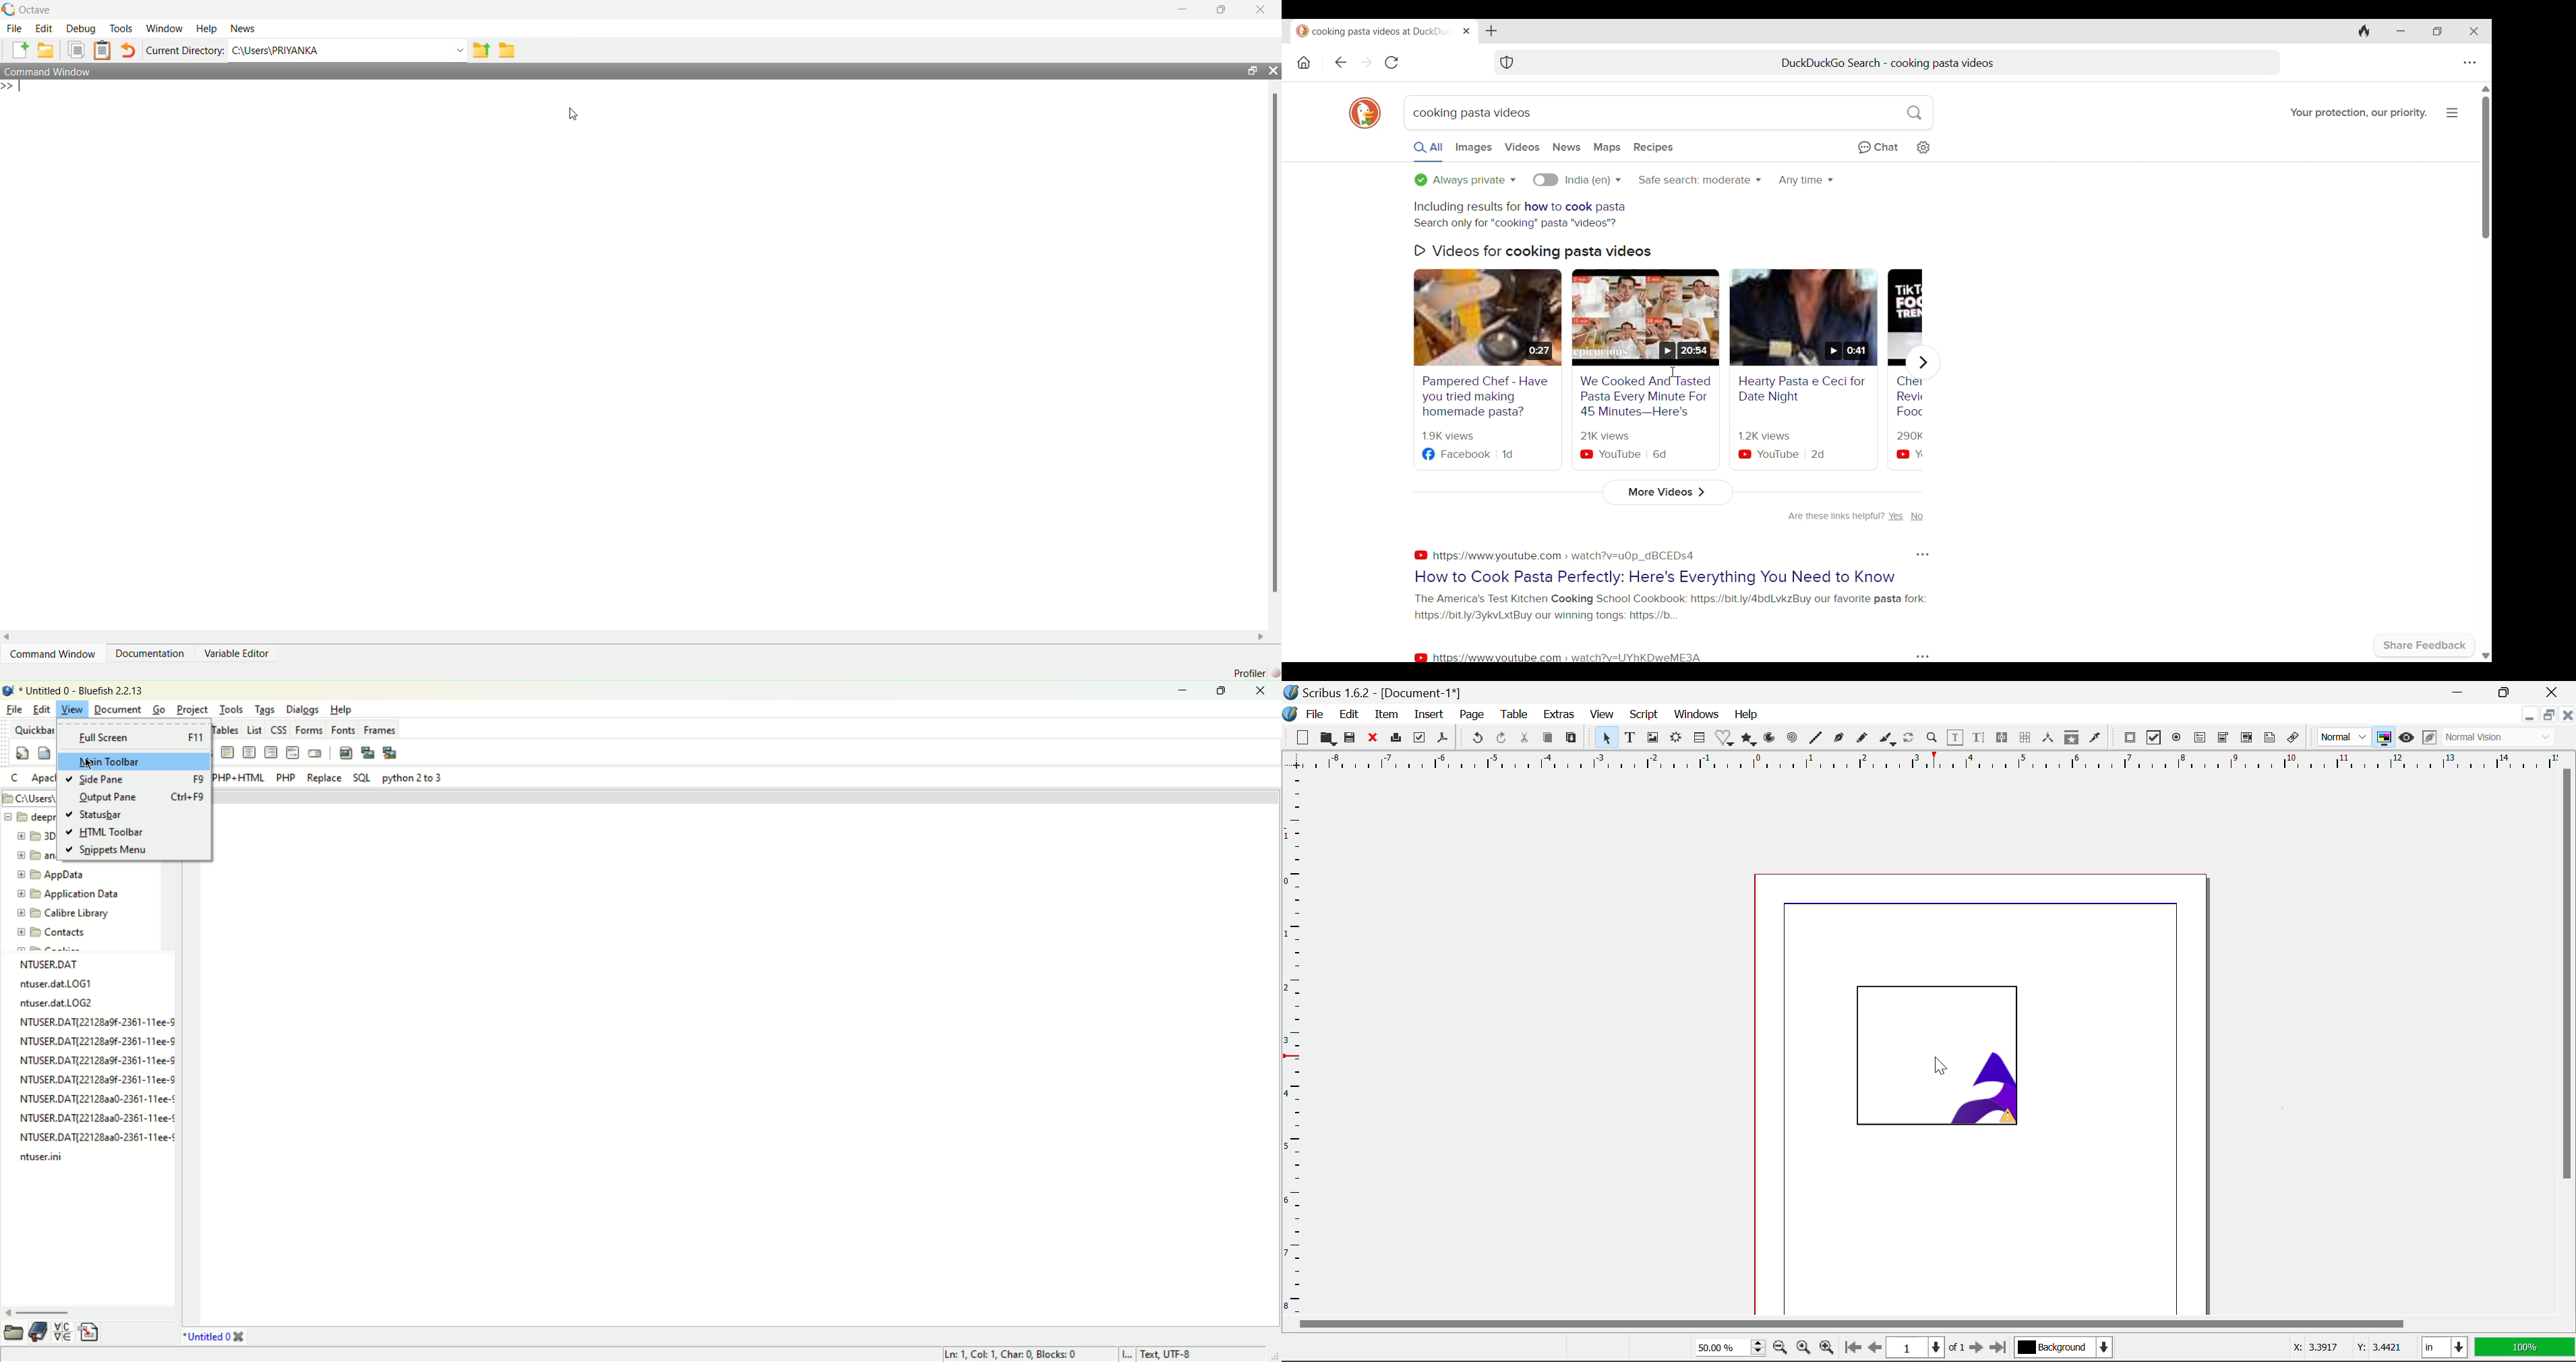 This screenshot has width=2576, height=1372. I want to click on Search results with maps only, so click(1606, 148).